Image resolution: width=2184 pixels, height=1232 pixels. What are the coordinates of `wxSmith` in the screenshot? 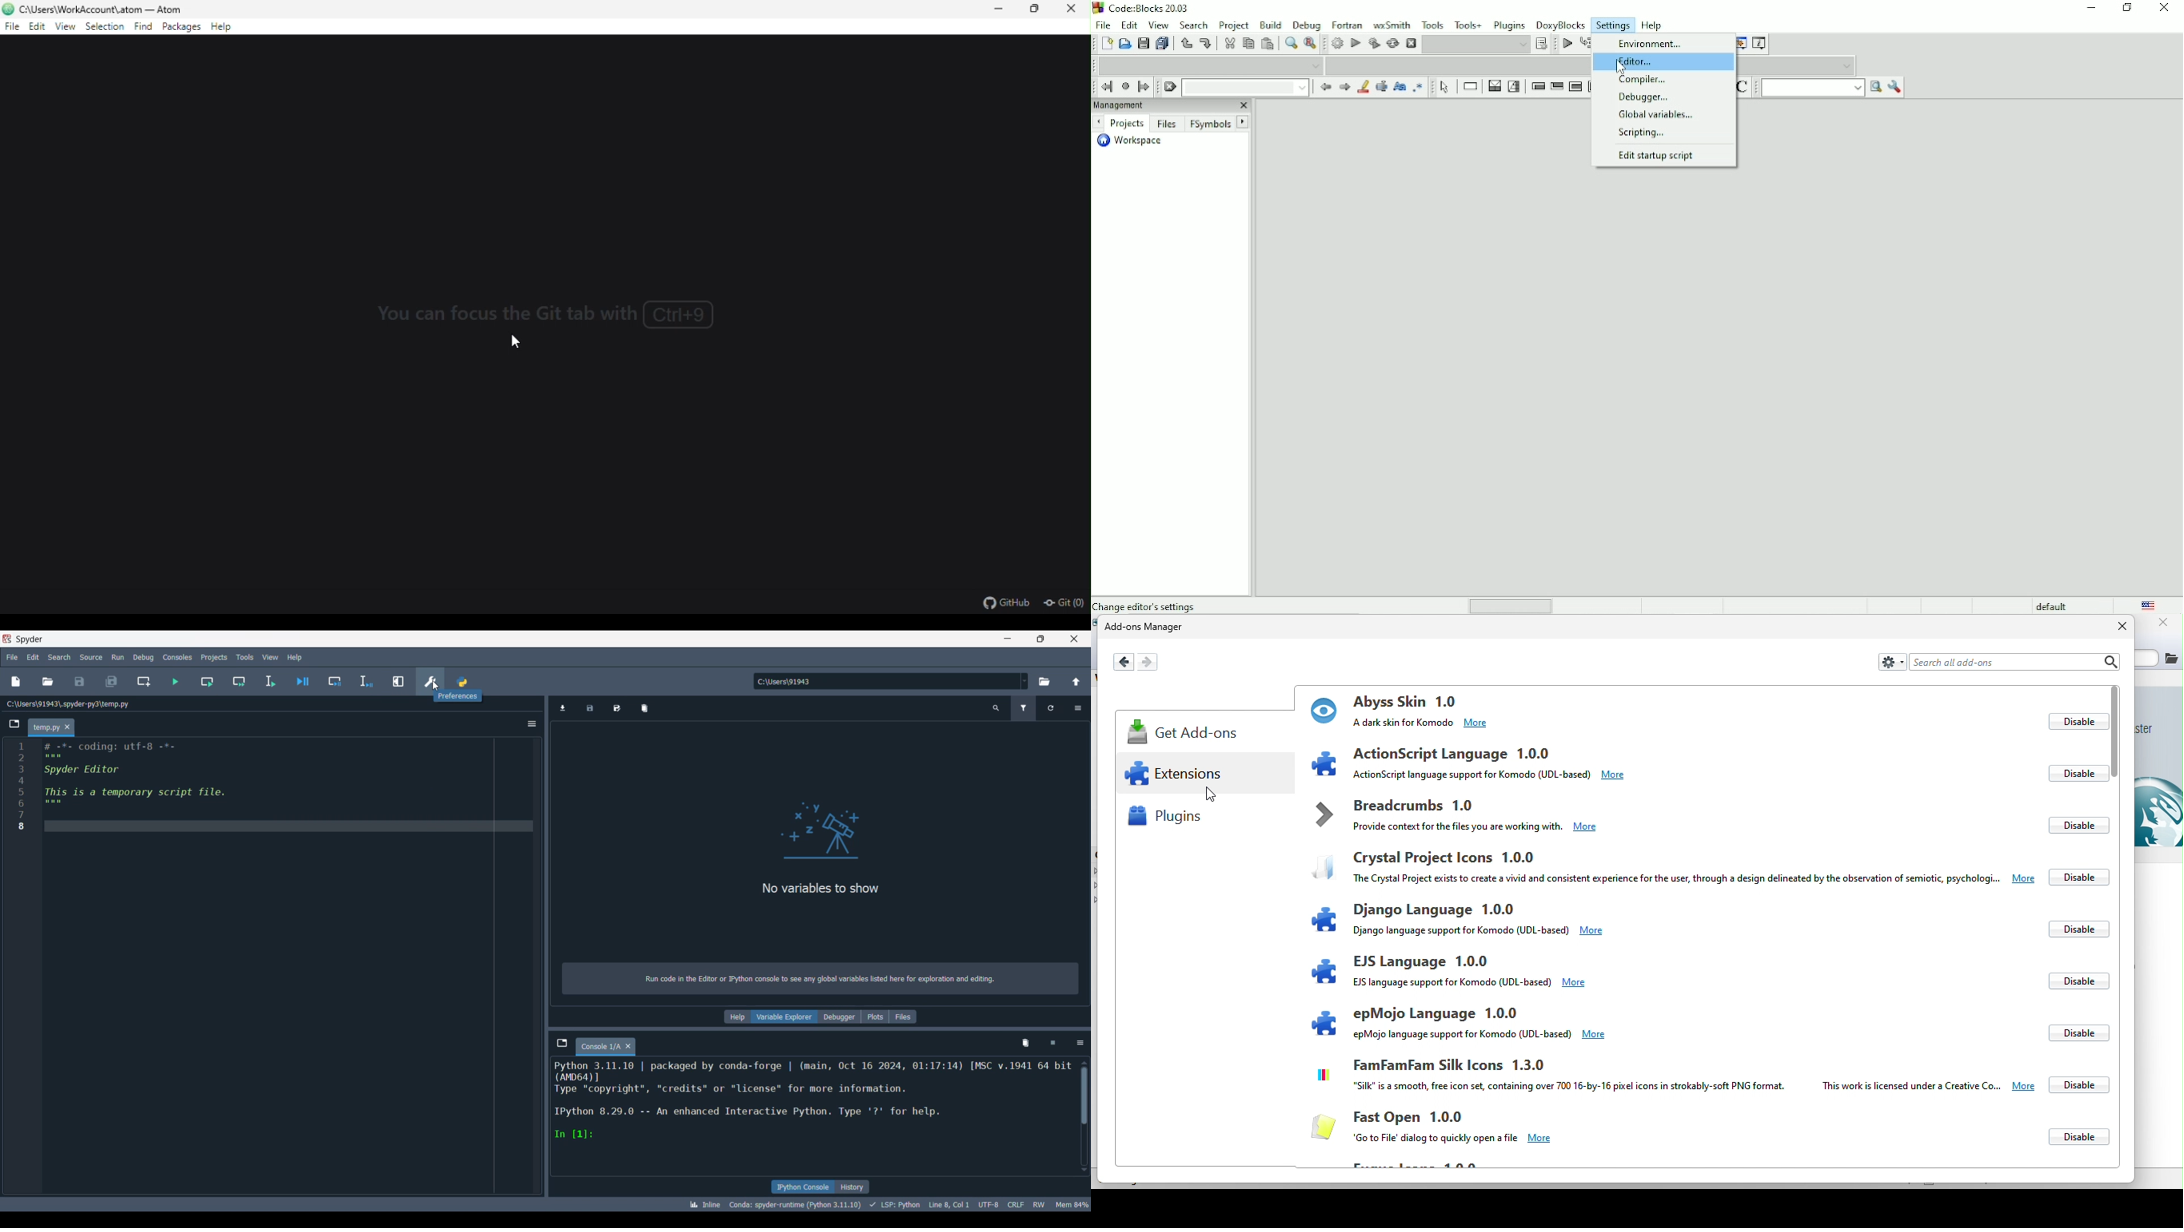 It's located at (1390, 24).